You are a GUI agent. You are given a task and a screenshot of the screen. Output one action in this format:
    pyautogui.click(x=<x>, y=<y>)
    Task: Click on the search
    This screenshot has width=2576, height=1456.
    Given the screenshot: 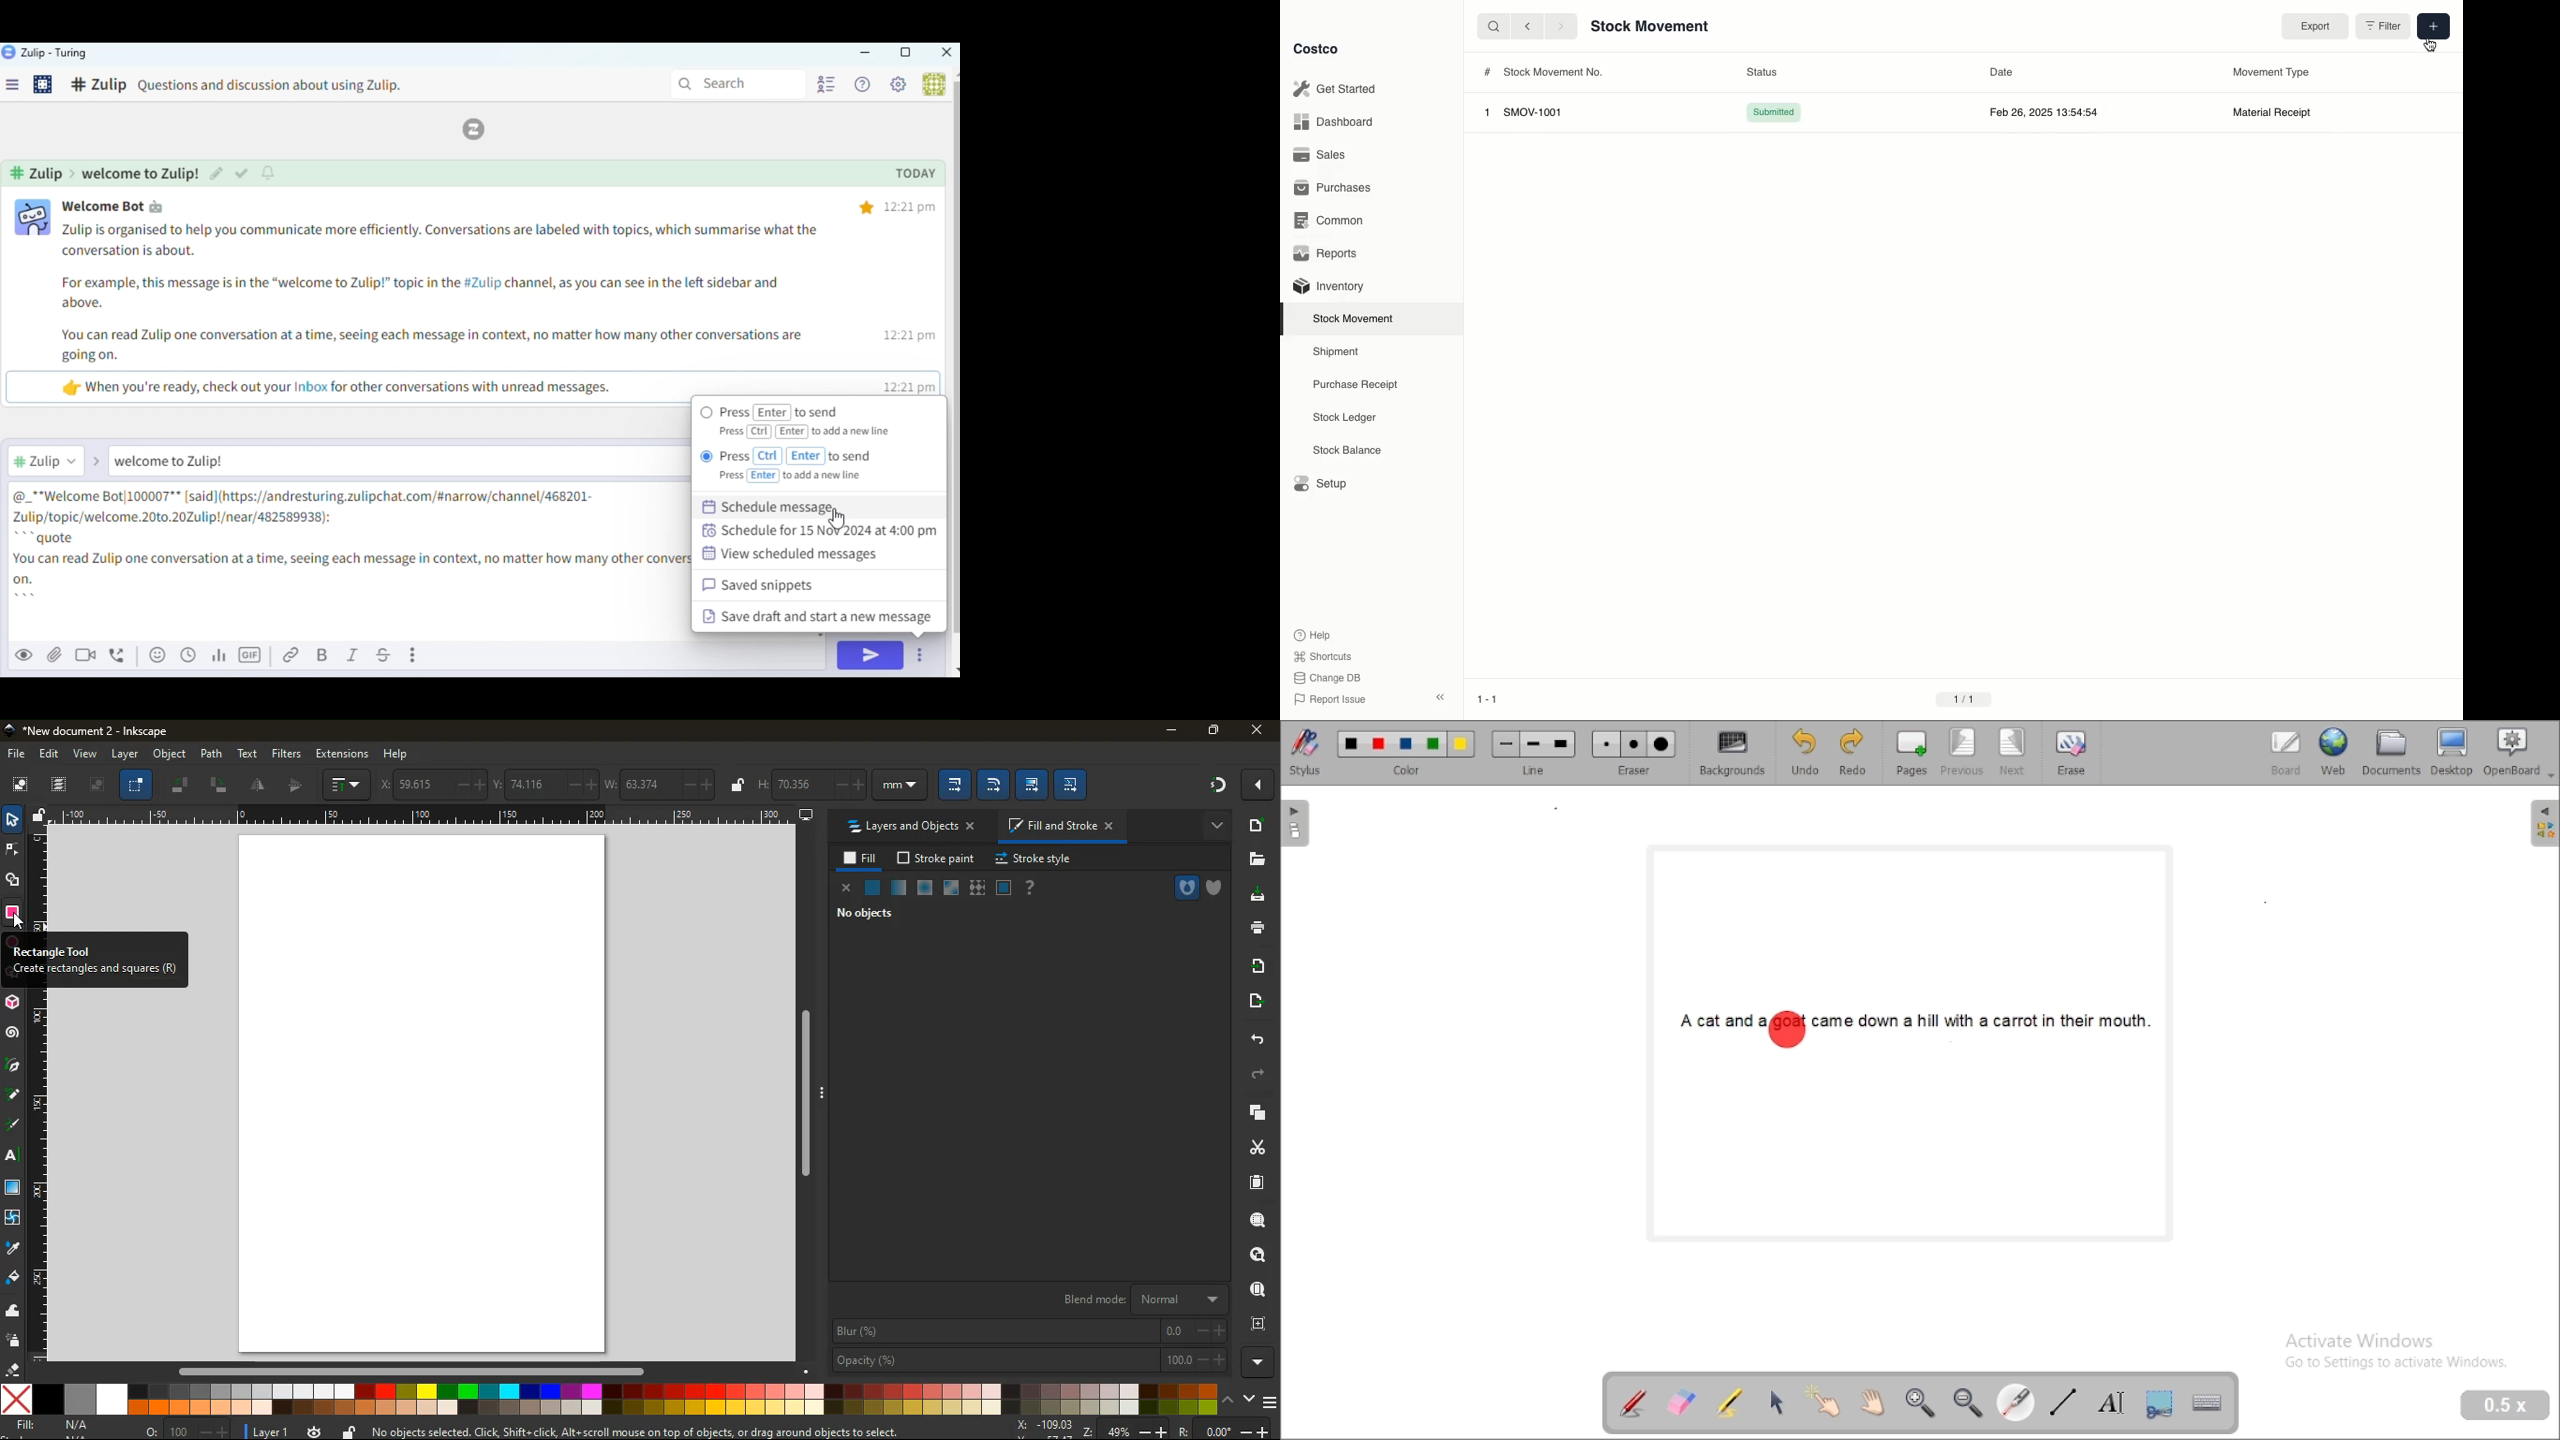 What is the action you would take?
    pyautogui.click(x=1495, y=27)
    